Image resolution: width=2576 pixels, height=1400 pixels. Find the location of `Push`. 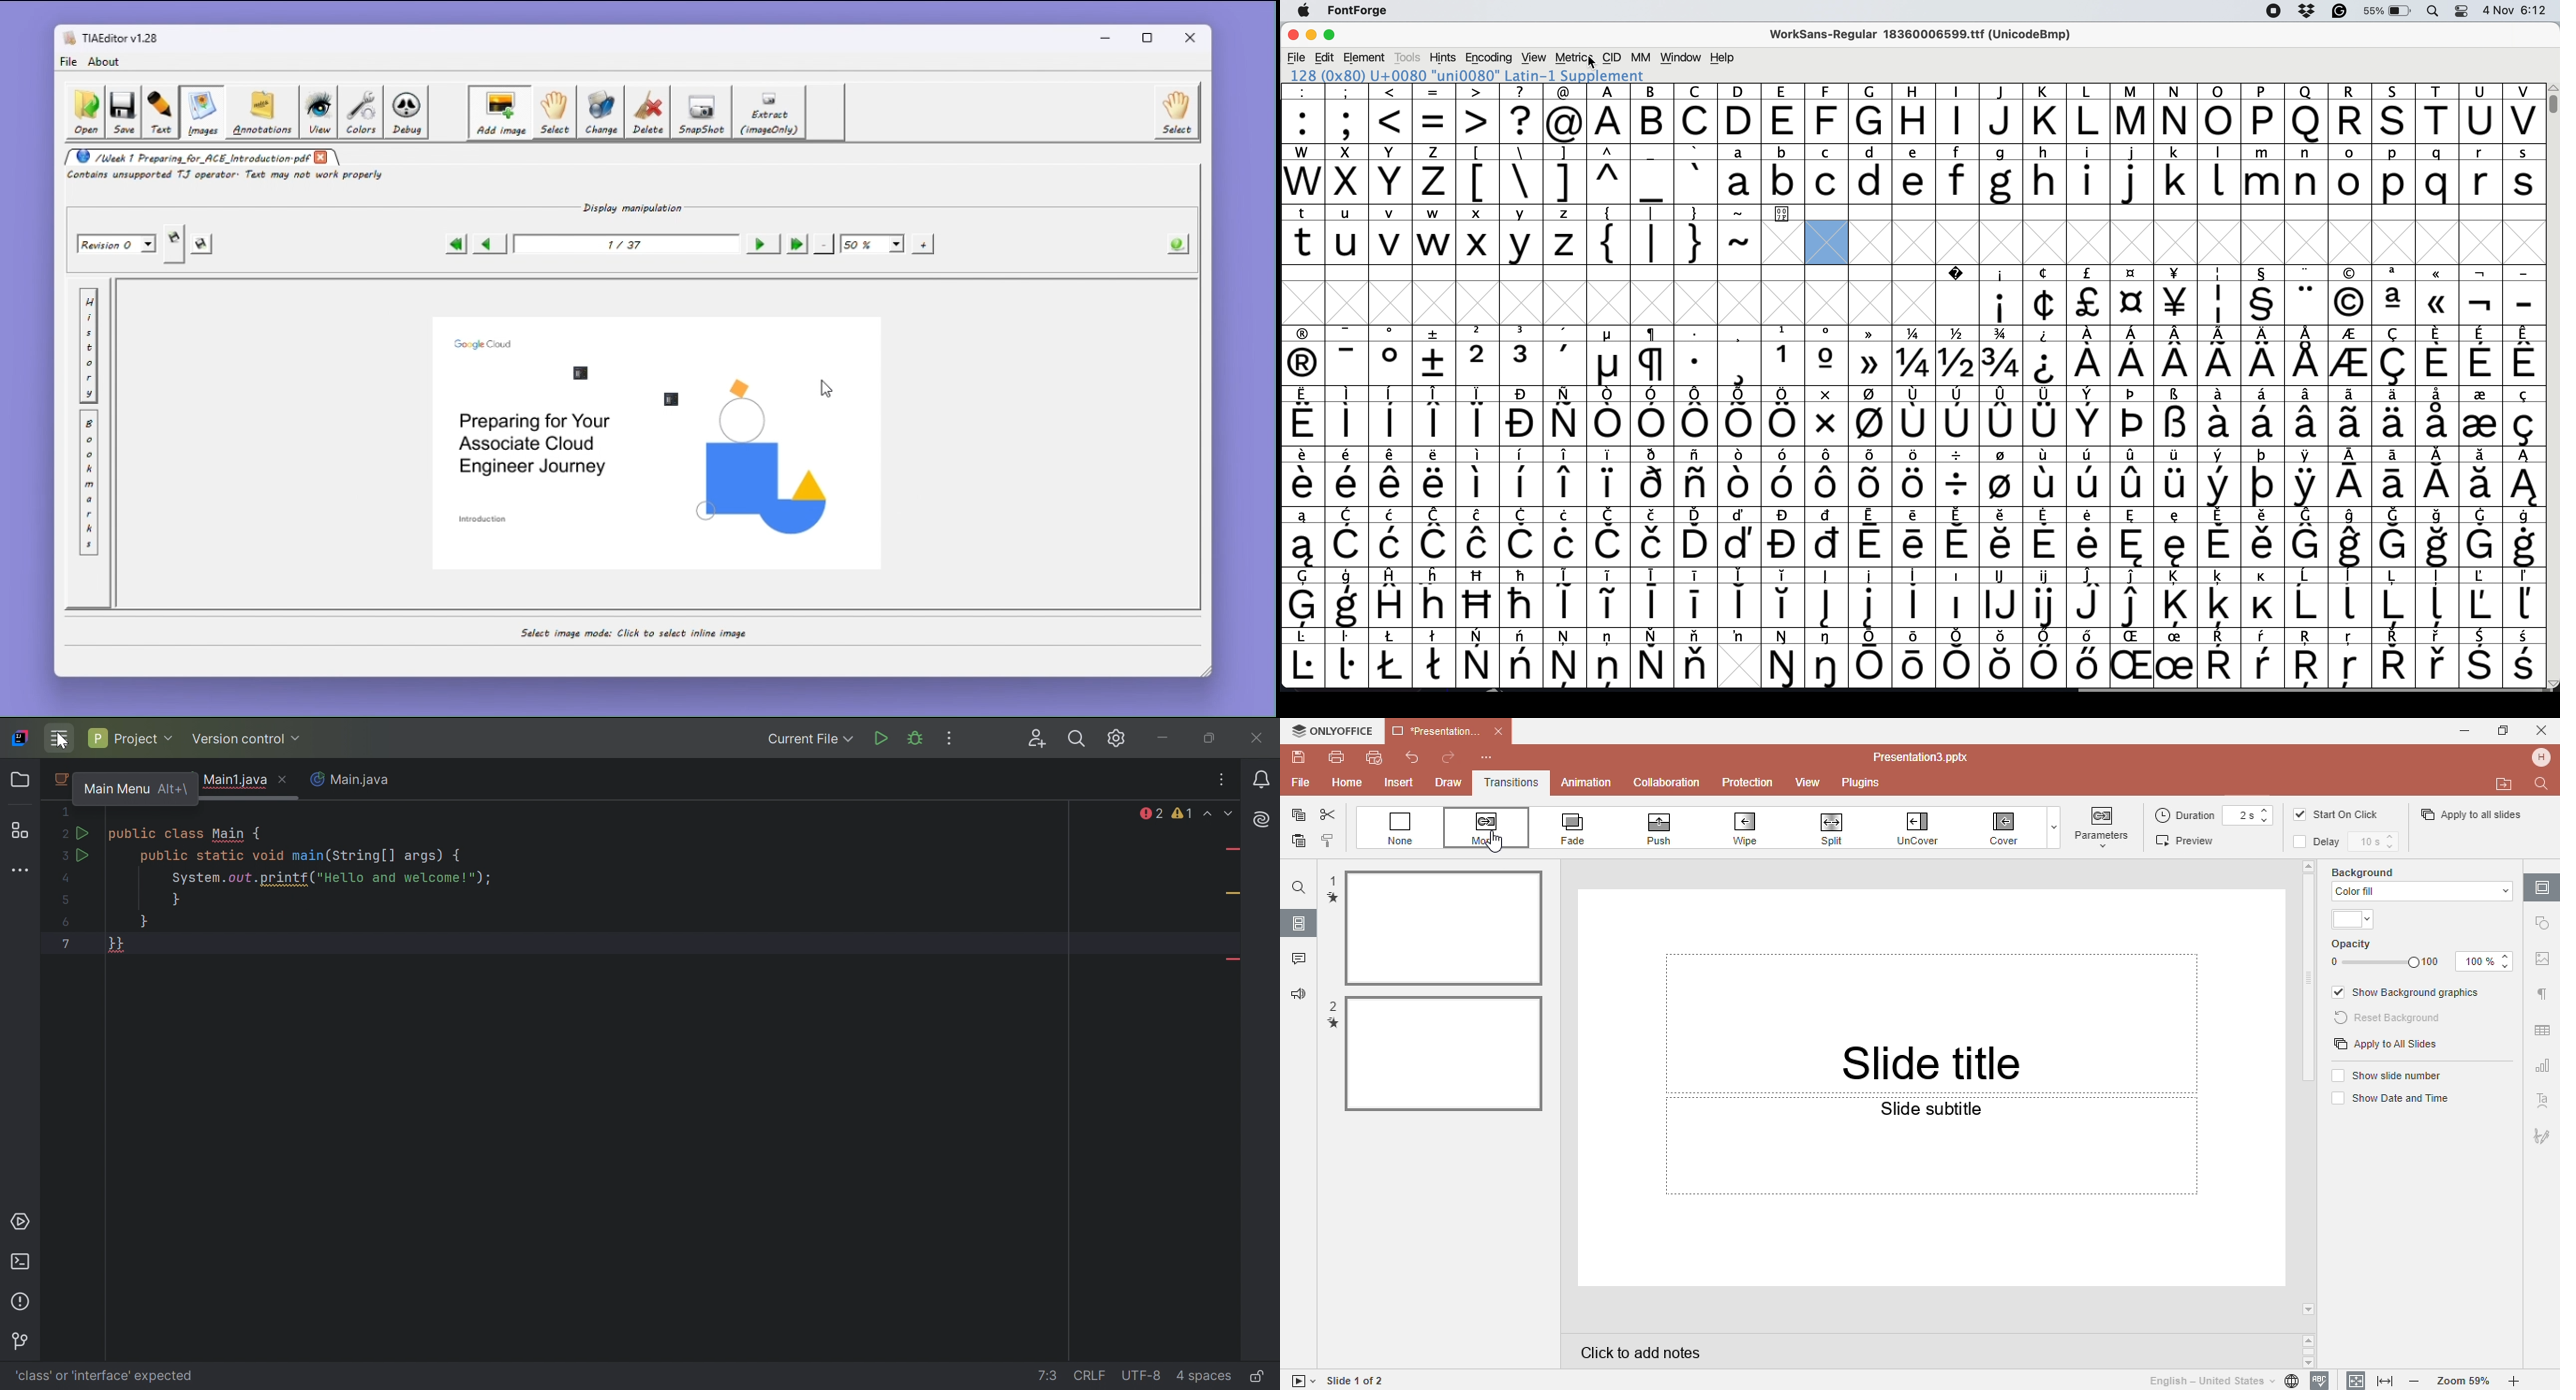

Push is located at coordinates (1674, 829).